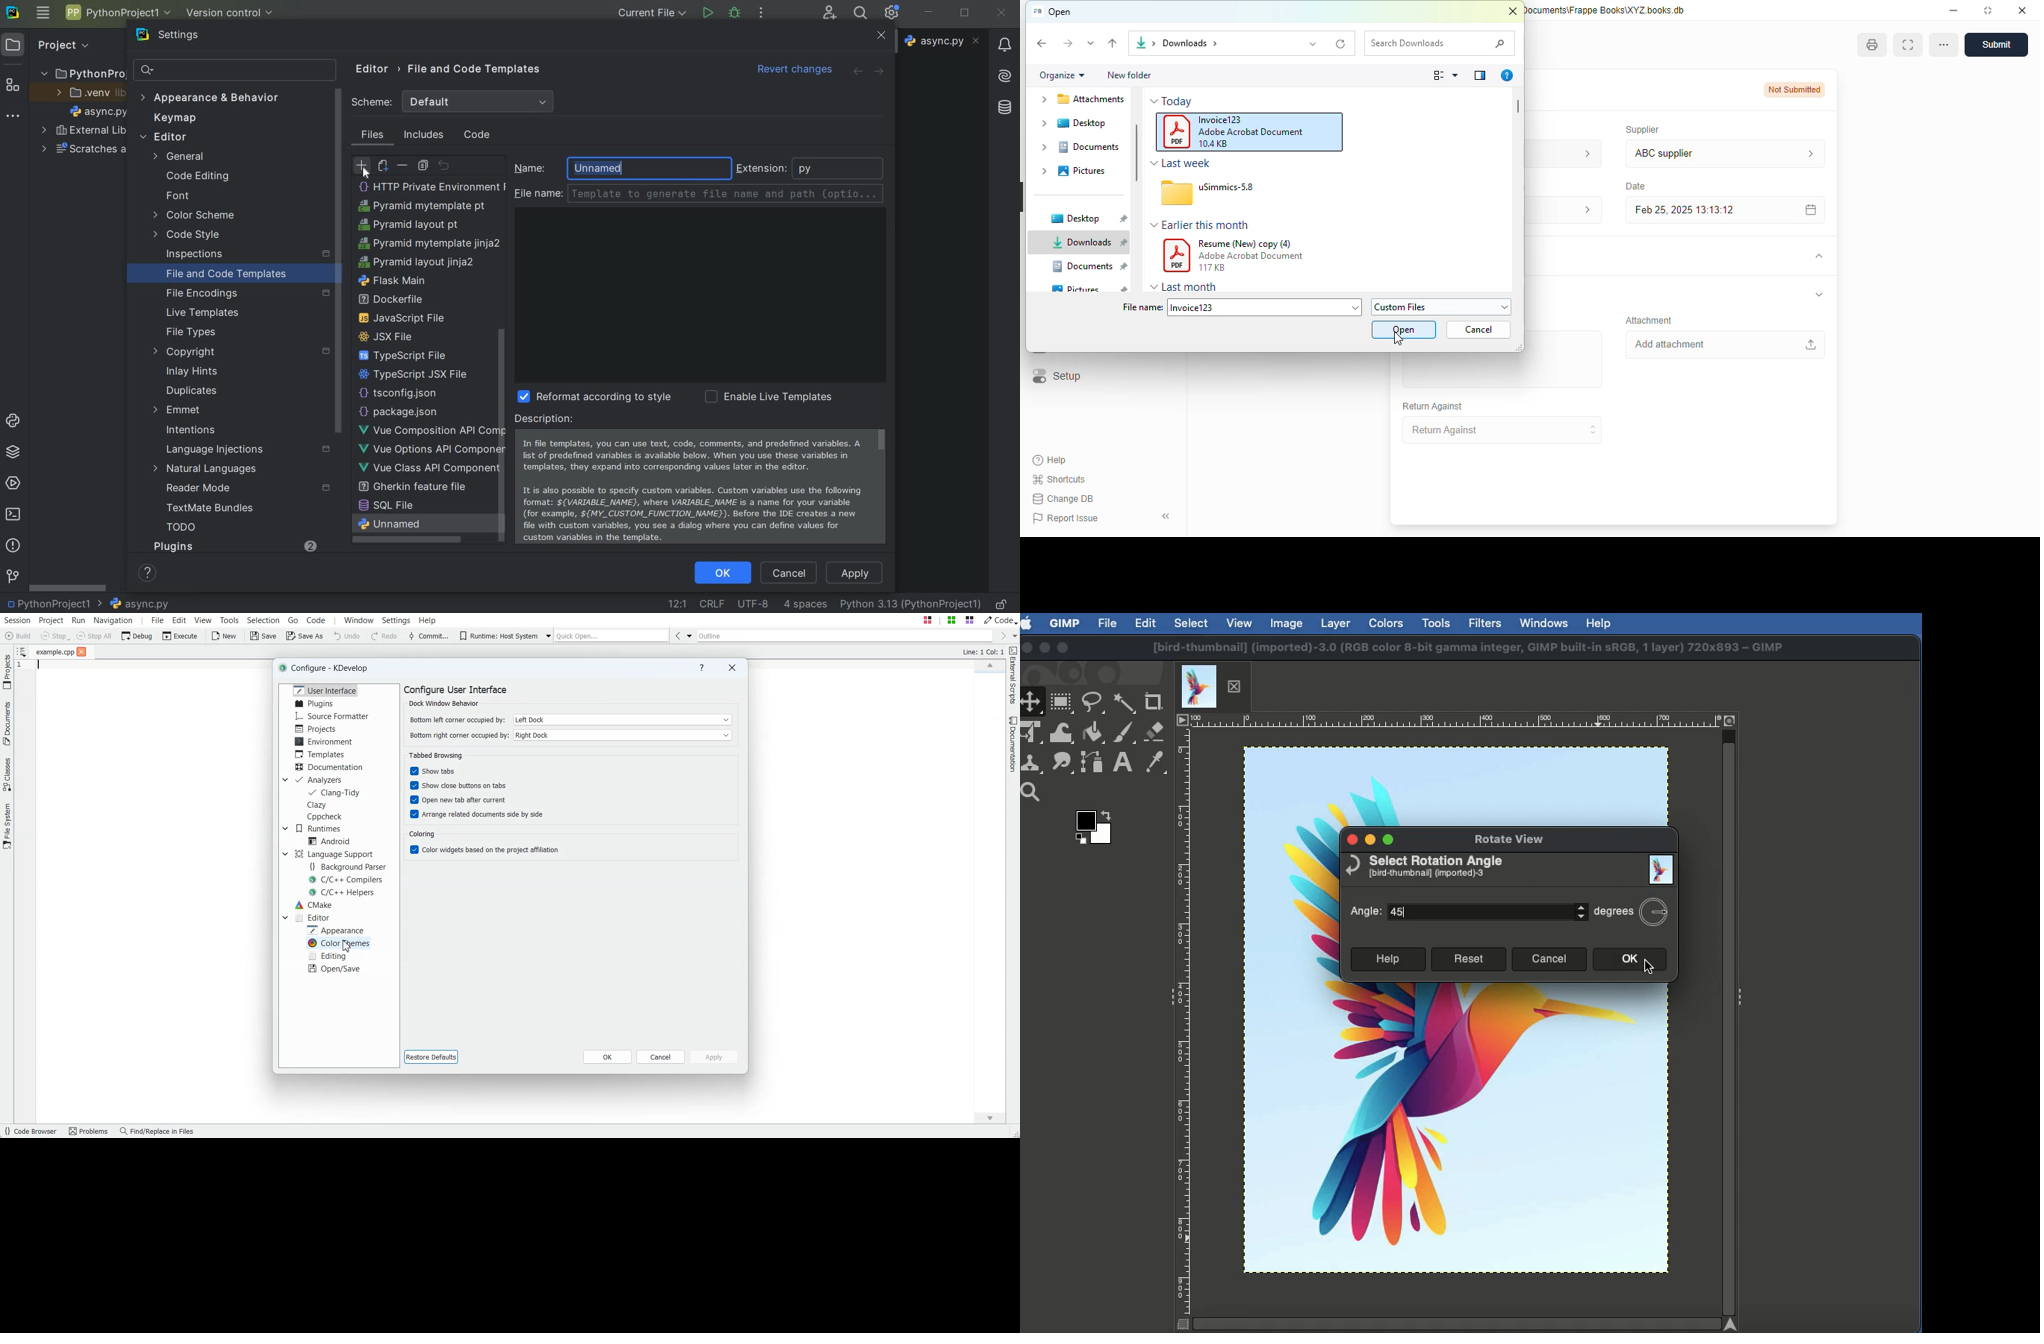  I want to click on up to "desktop", so click(1113, 44).